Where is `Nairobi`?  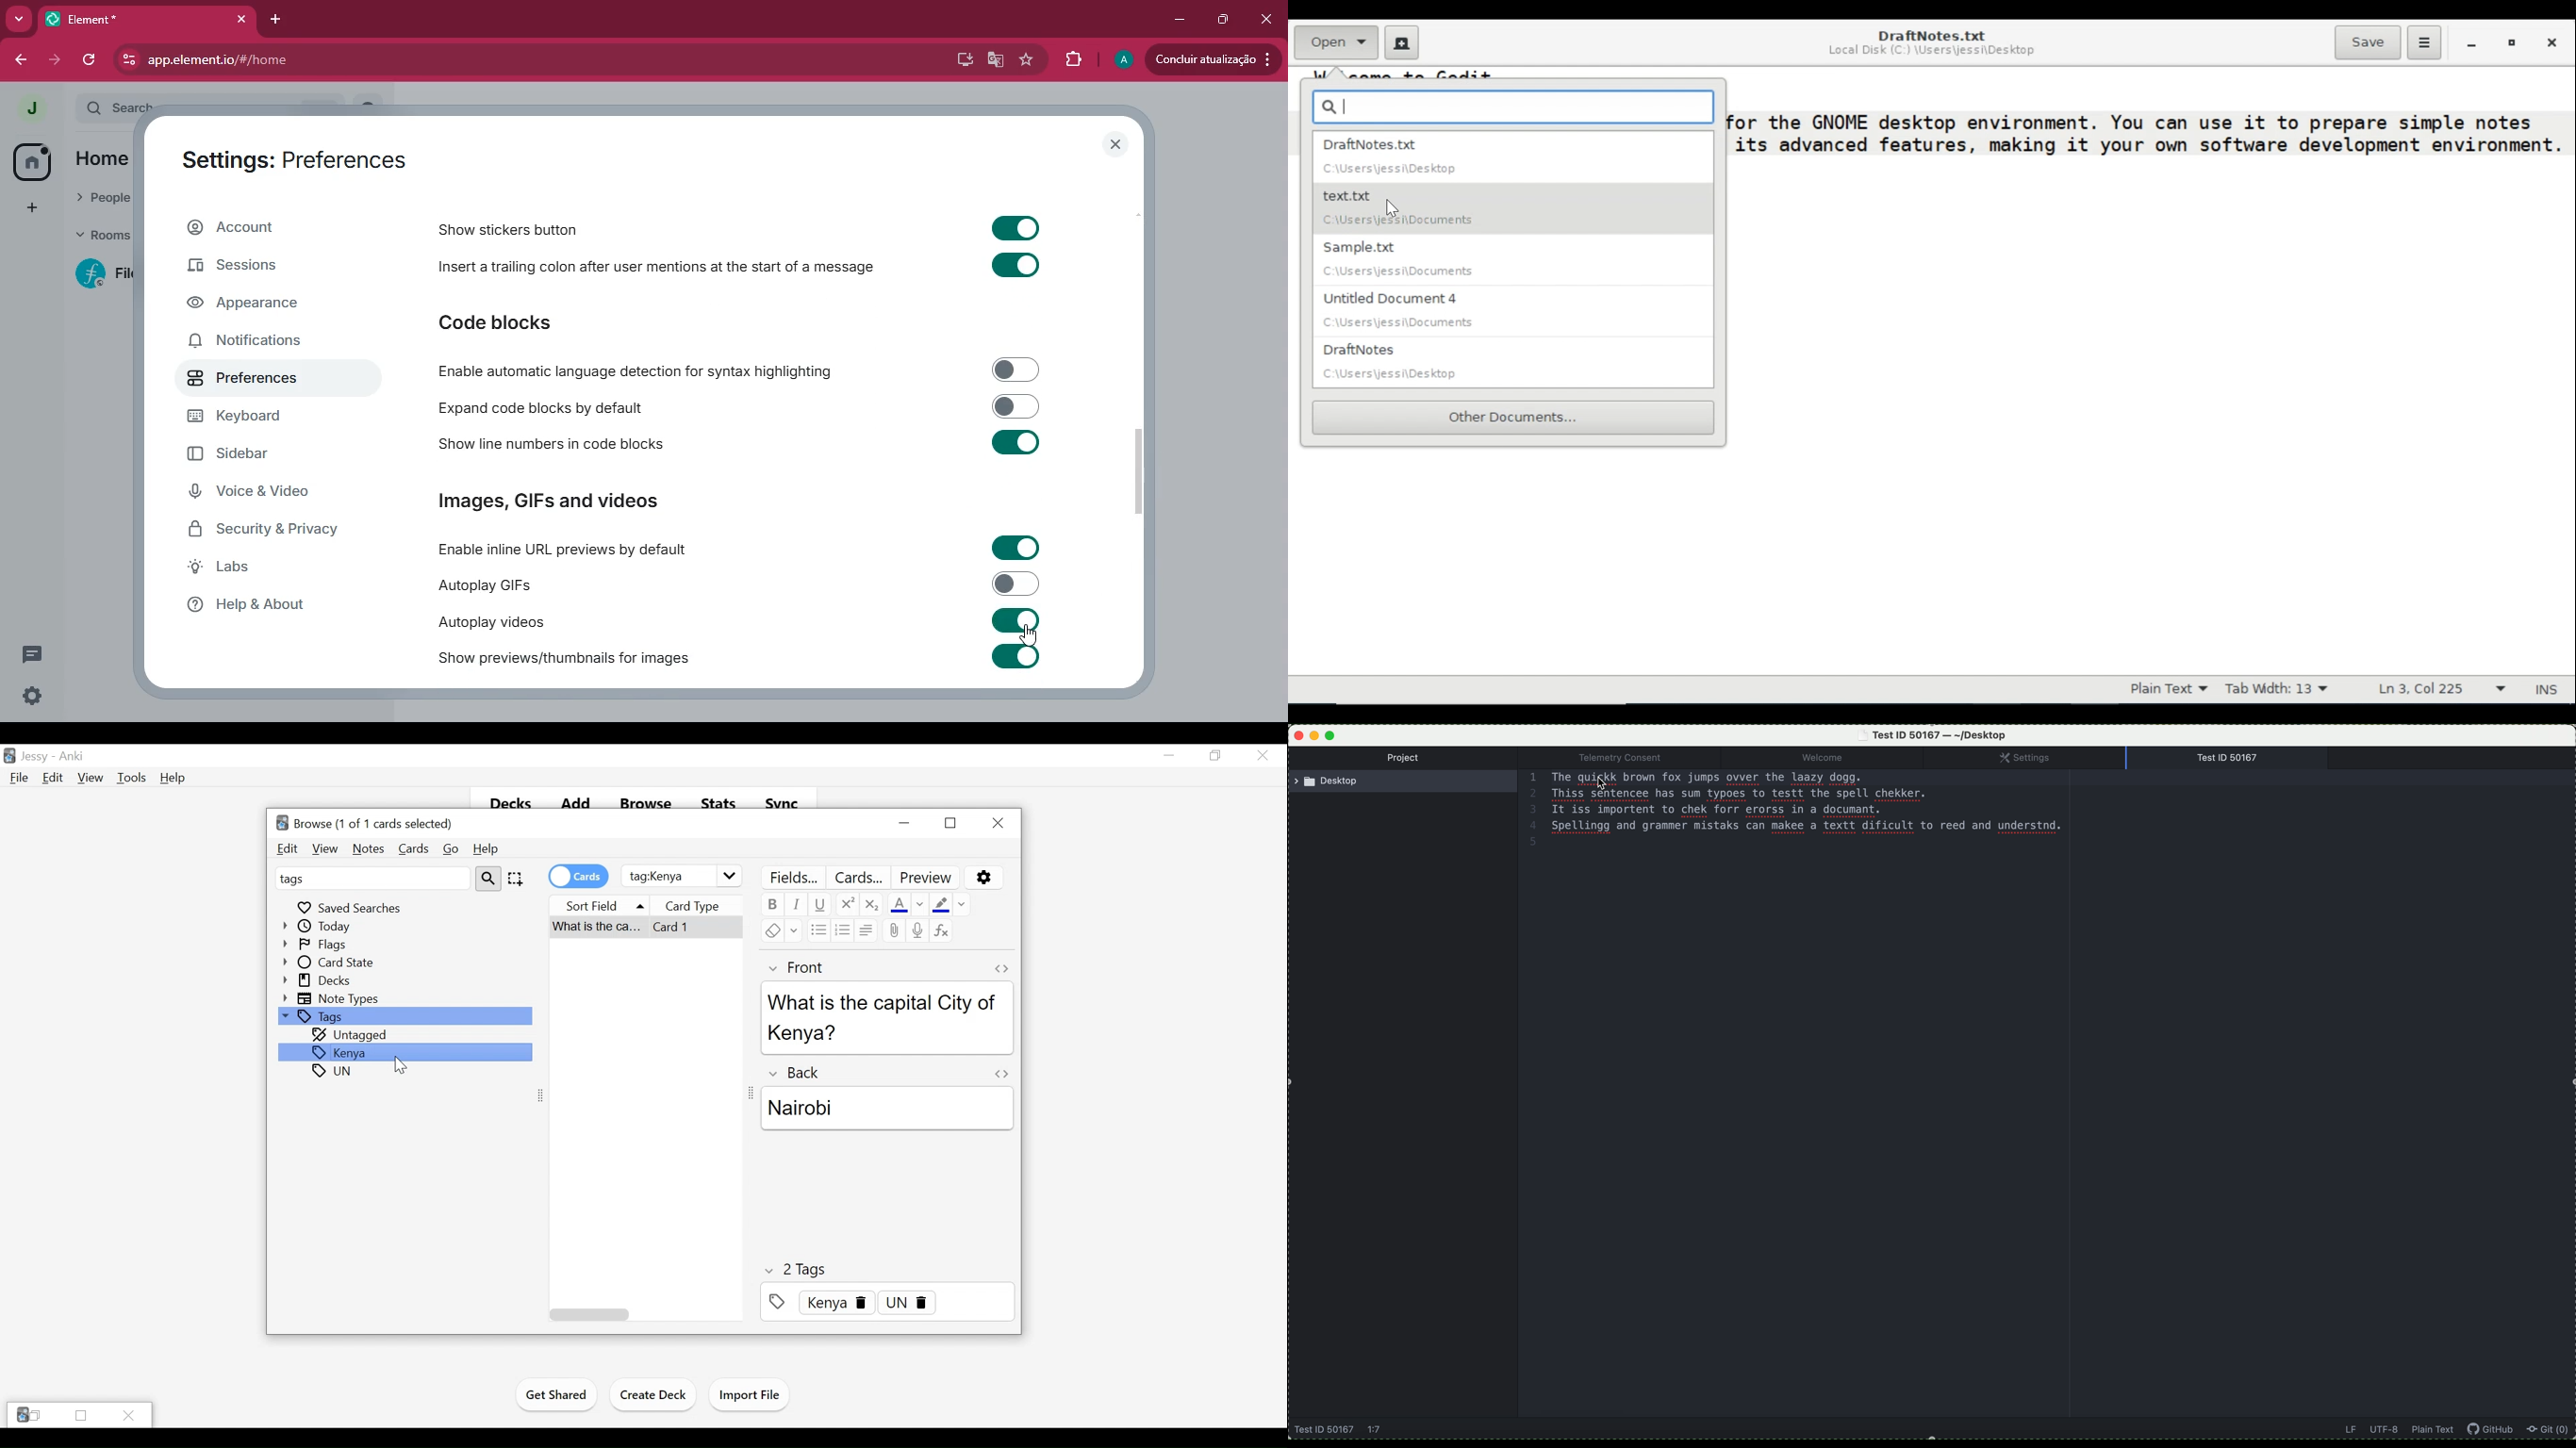 Nairobi is located at coordinates (886, 1107).